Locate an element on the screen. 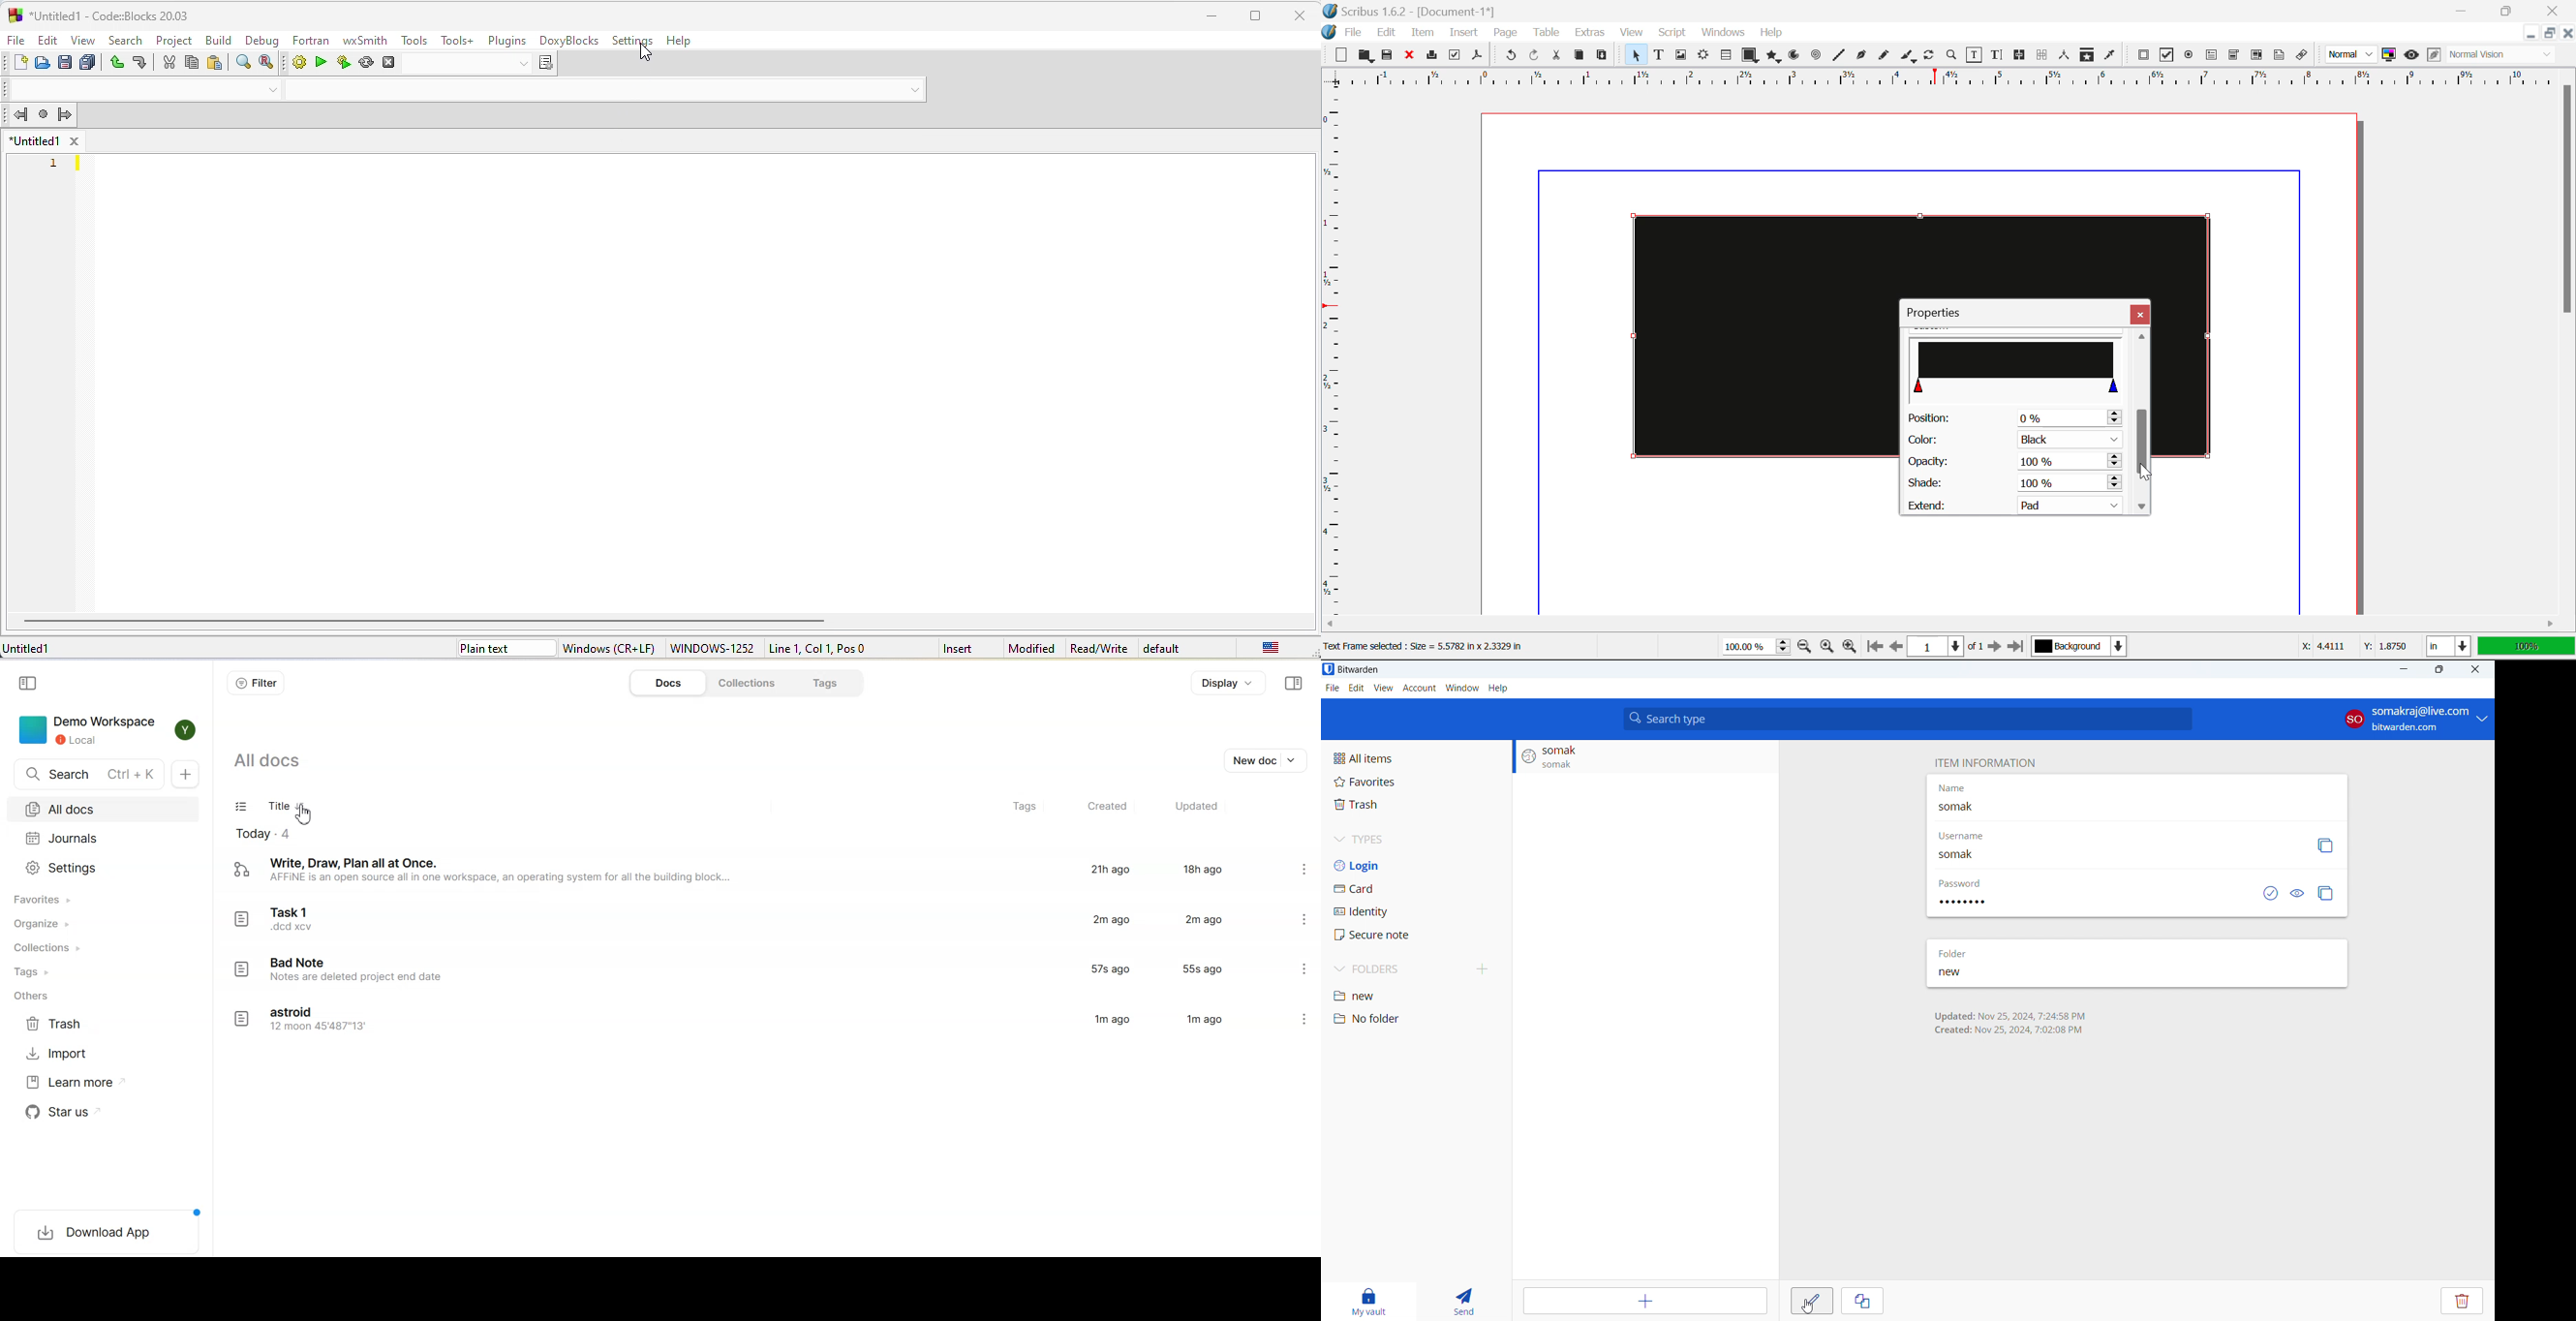  select target dialog is located at coordinates (478, 64).